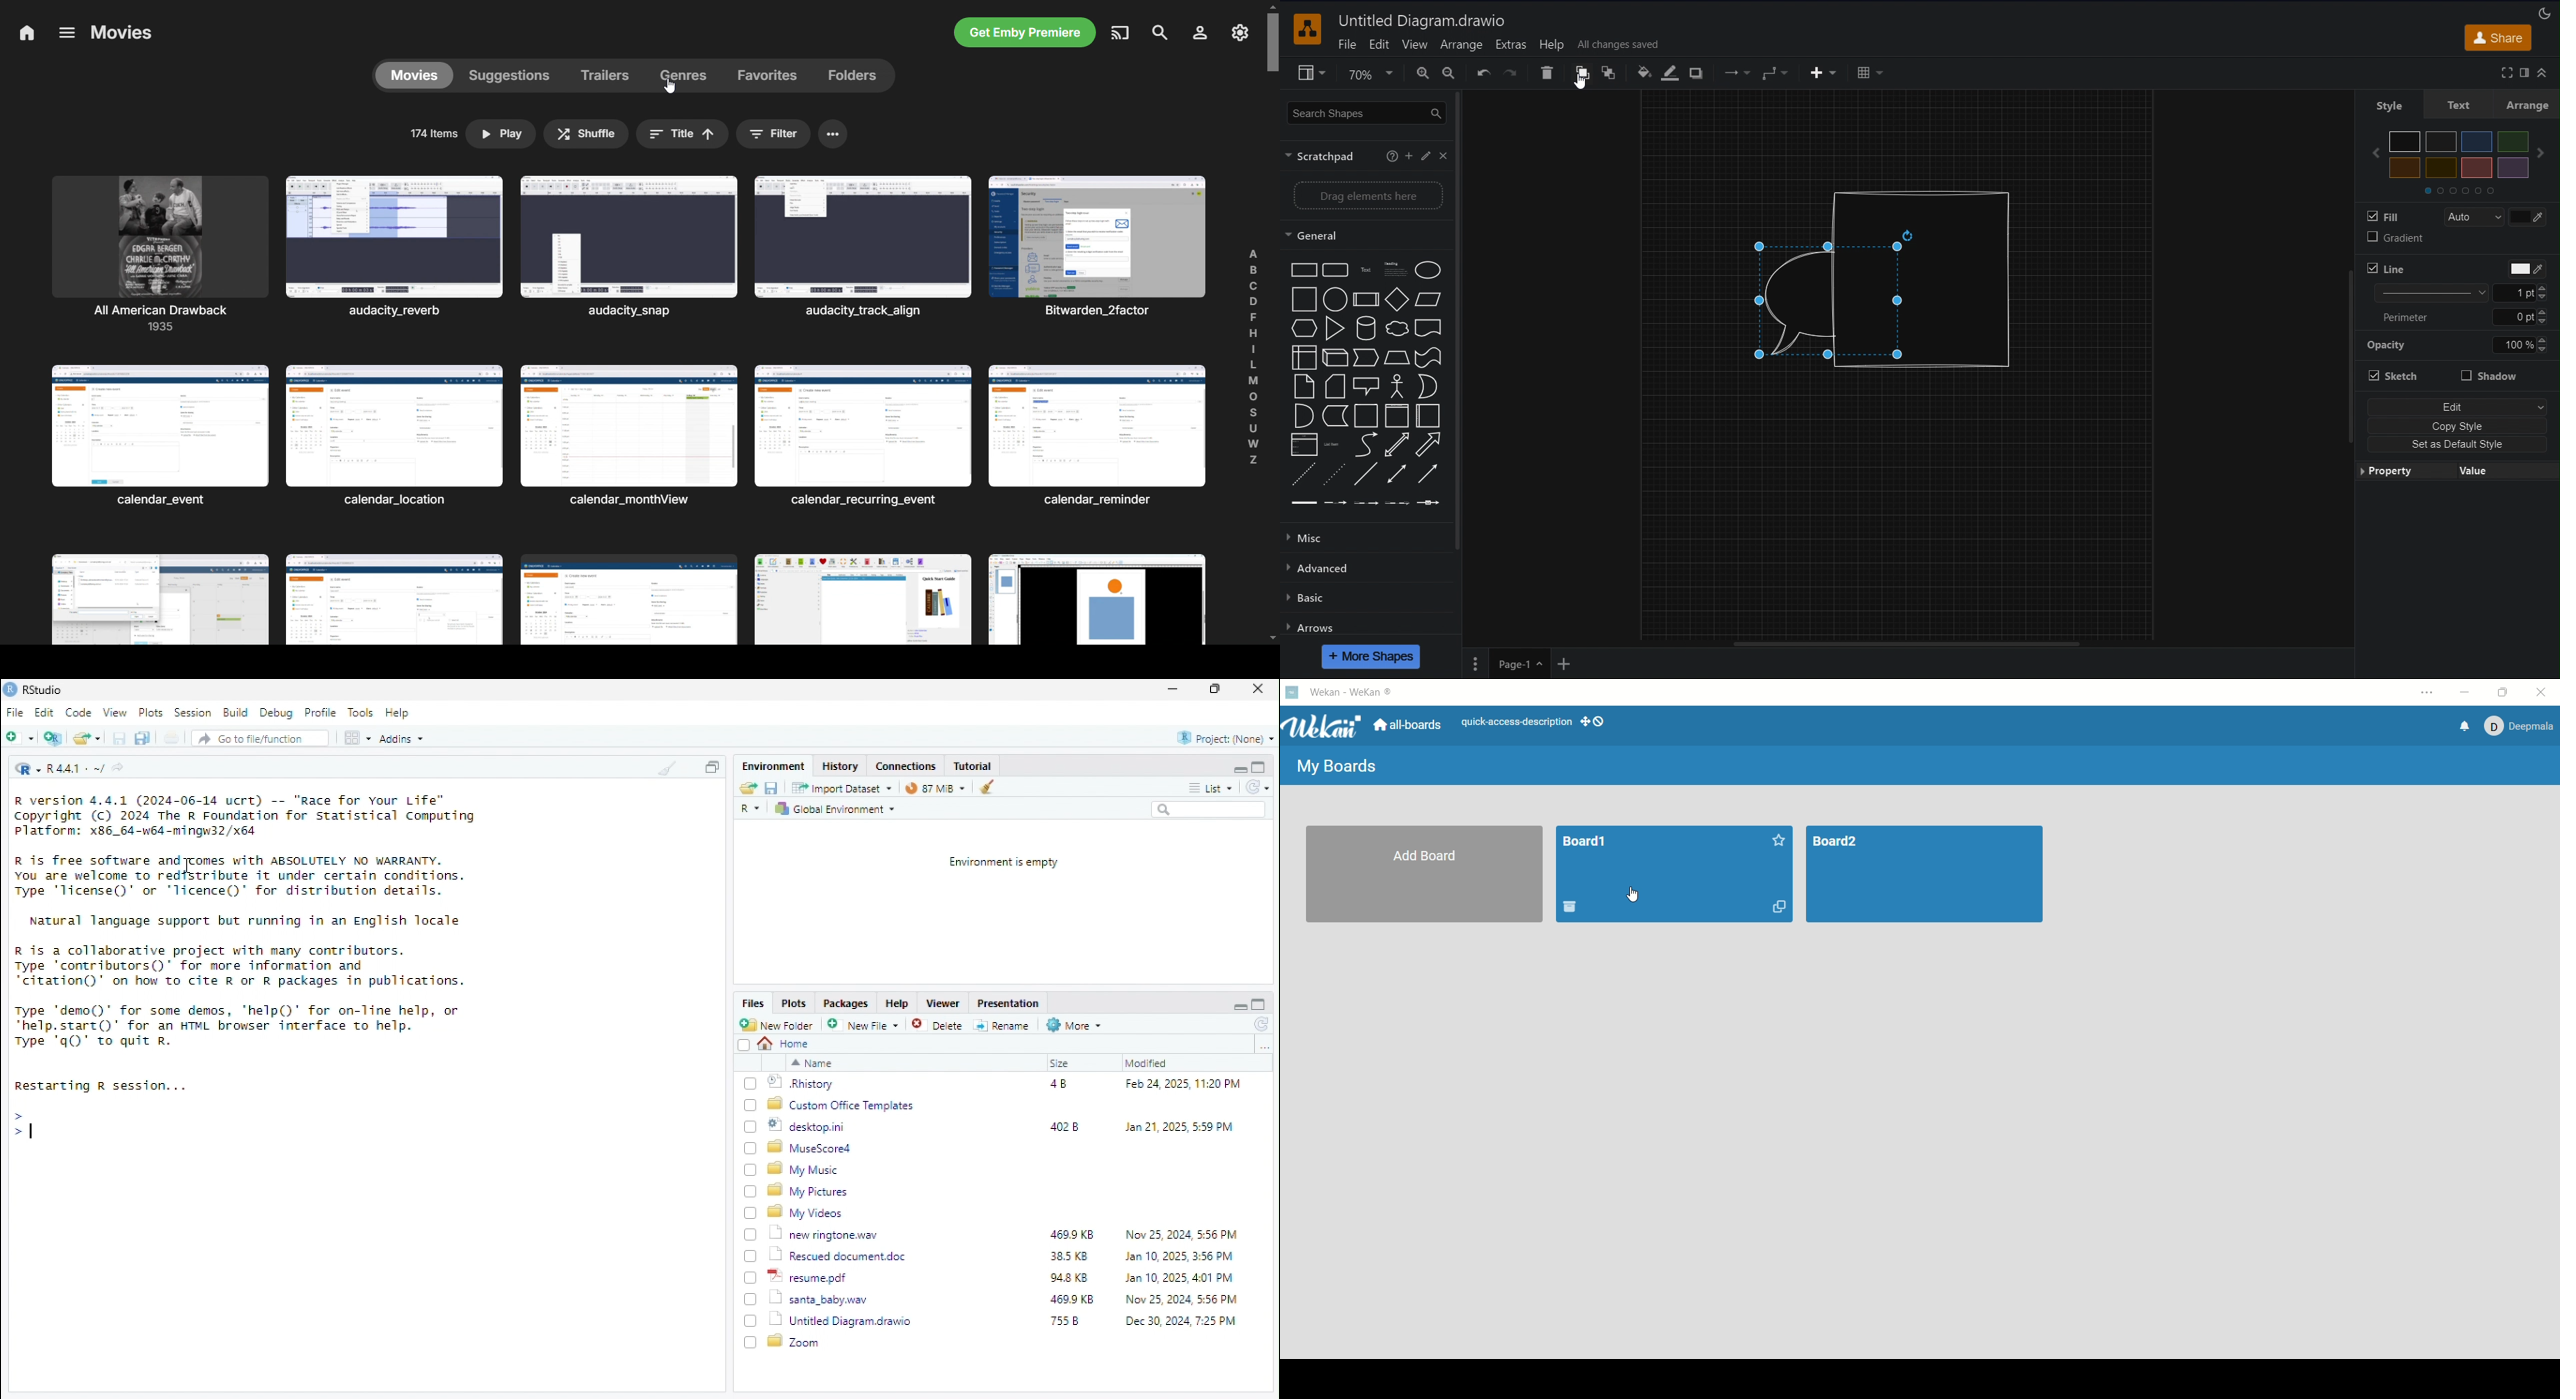 This screenshot has width=2576, height=1400. I want to click on Color picker, so click(2527, 269).